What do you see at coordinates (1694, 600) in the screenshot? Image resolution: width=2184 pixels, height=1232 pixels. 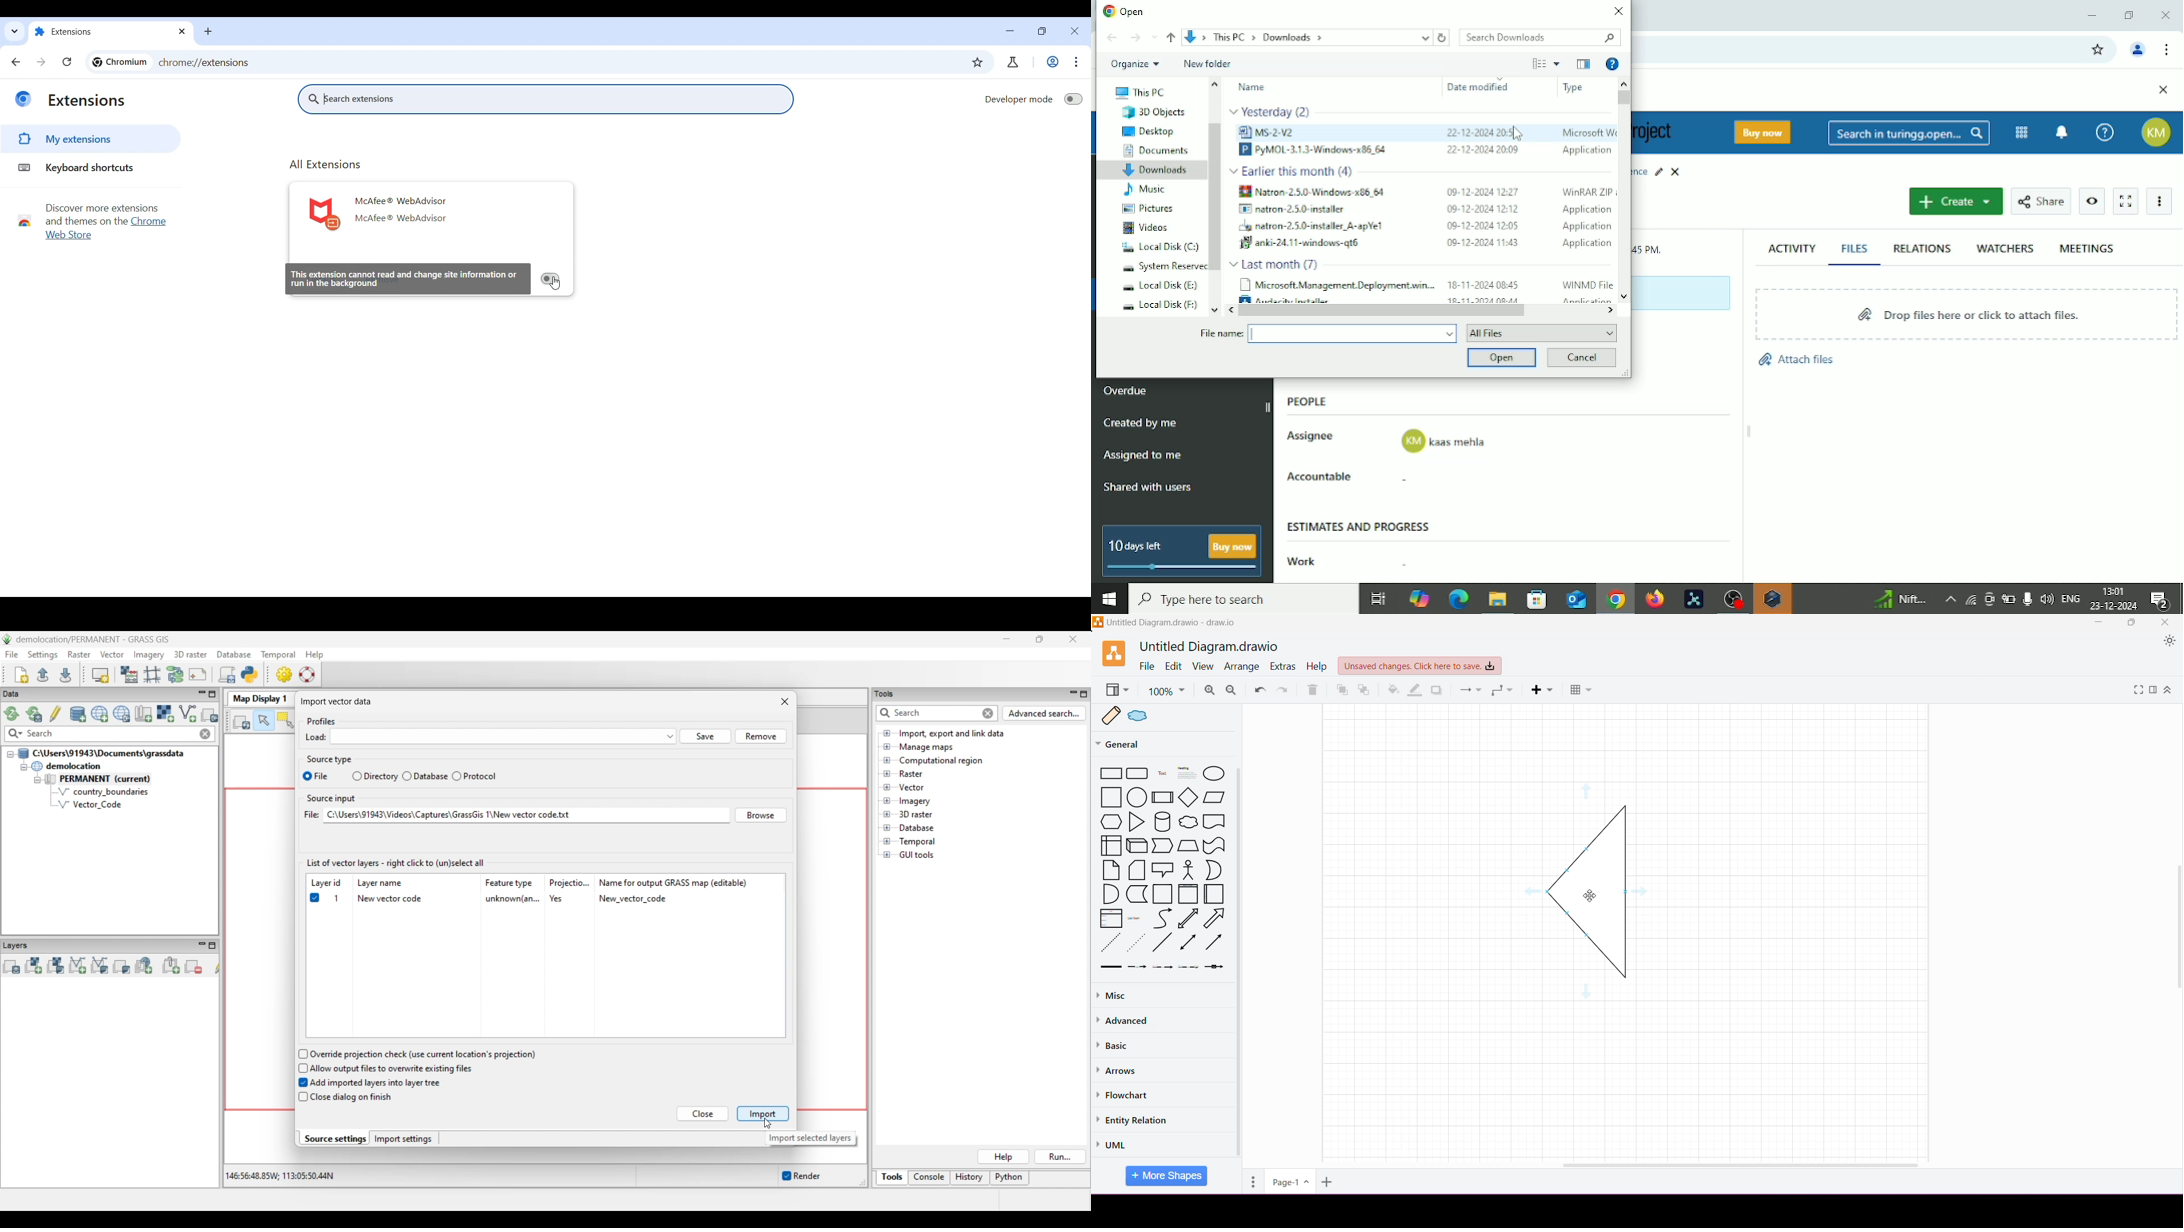 I see `Pymol` at bounding box center [1694, 600].